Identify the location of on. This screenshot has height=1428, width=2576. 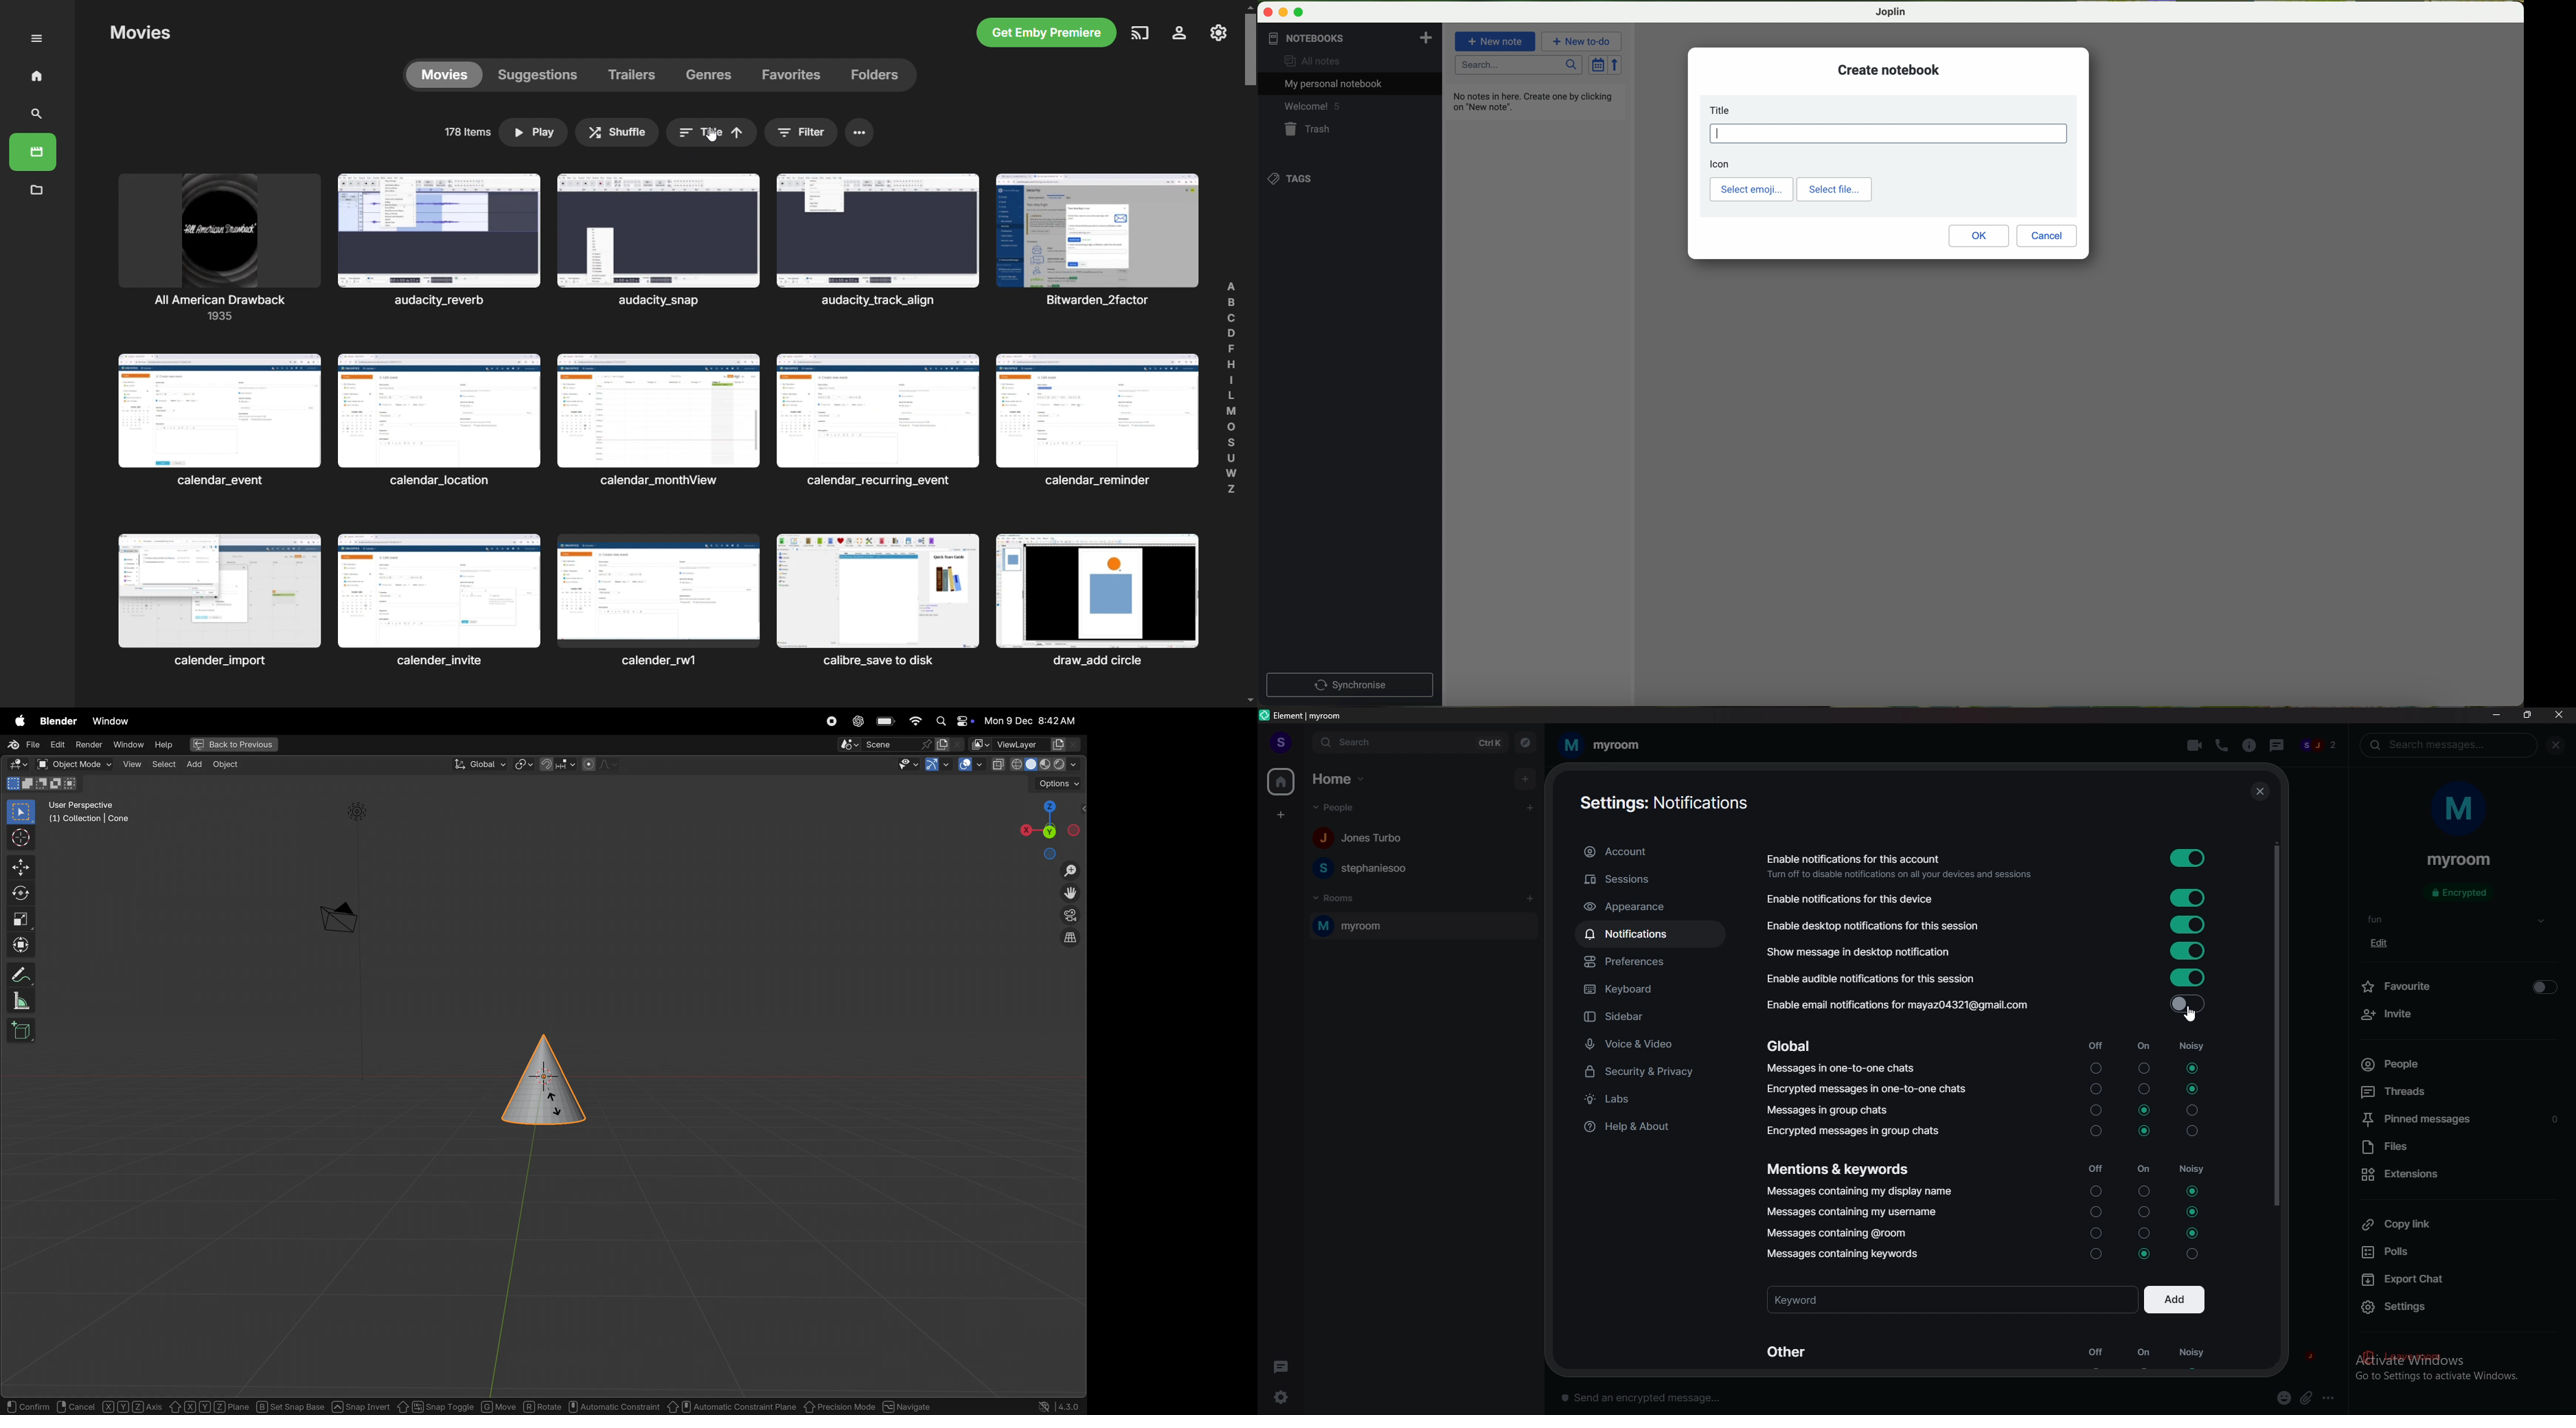
(2144, 1355).